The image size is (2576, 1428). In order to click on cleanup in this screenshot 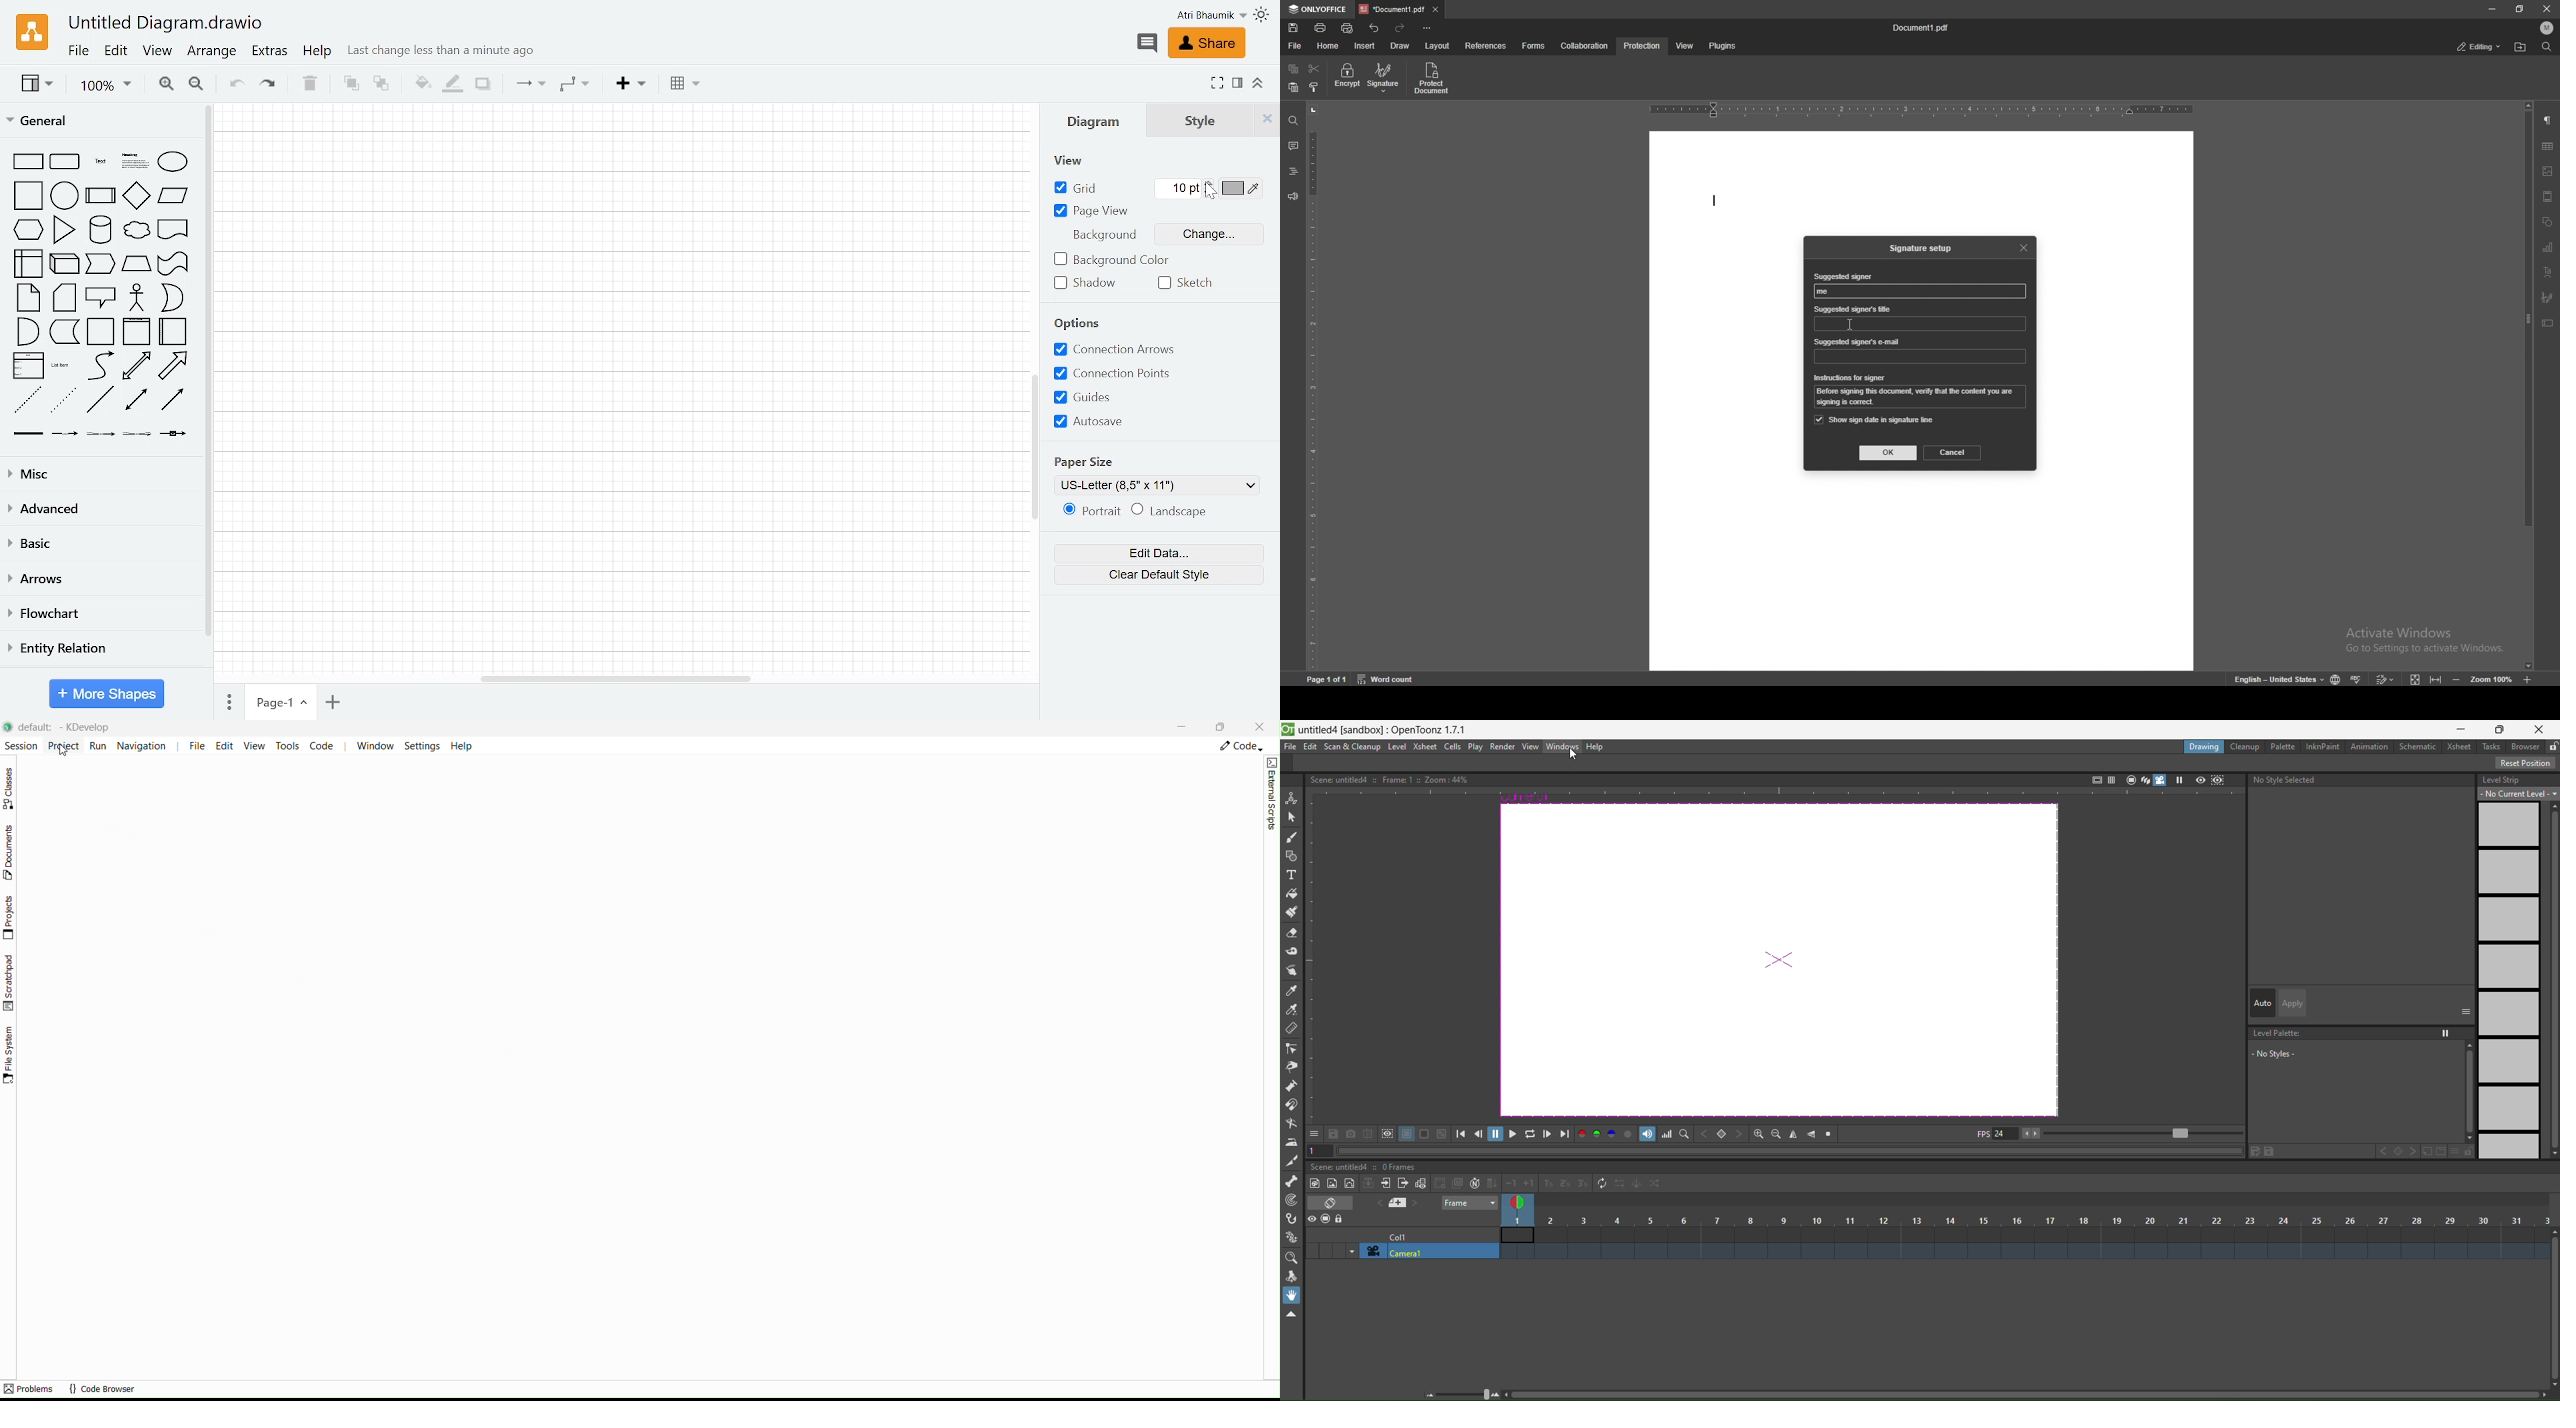, I will do `click(2245, 747)`.